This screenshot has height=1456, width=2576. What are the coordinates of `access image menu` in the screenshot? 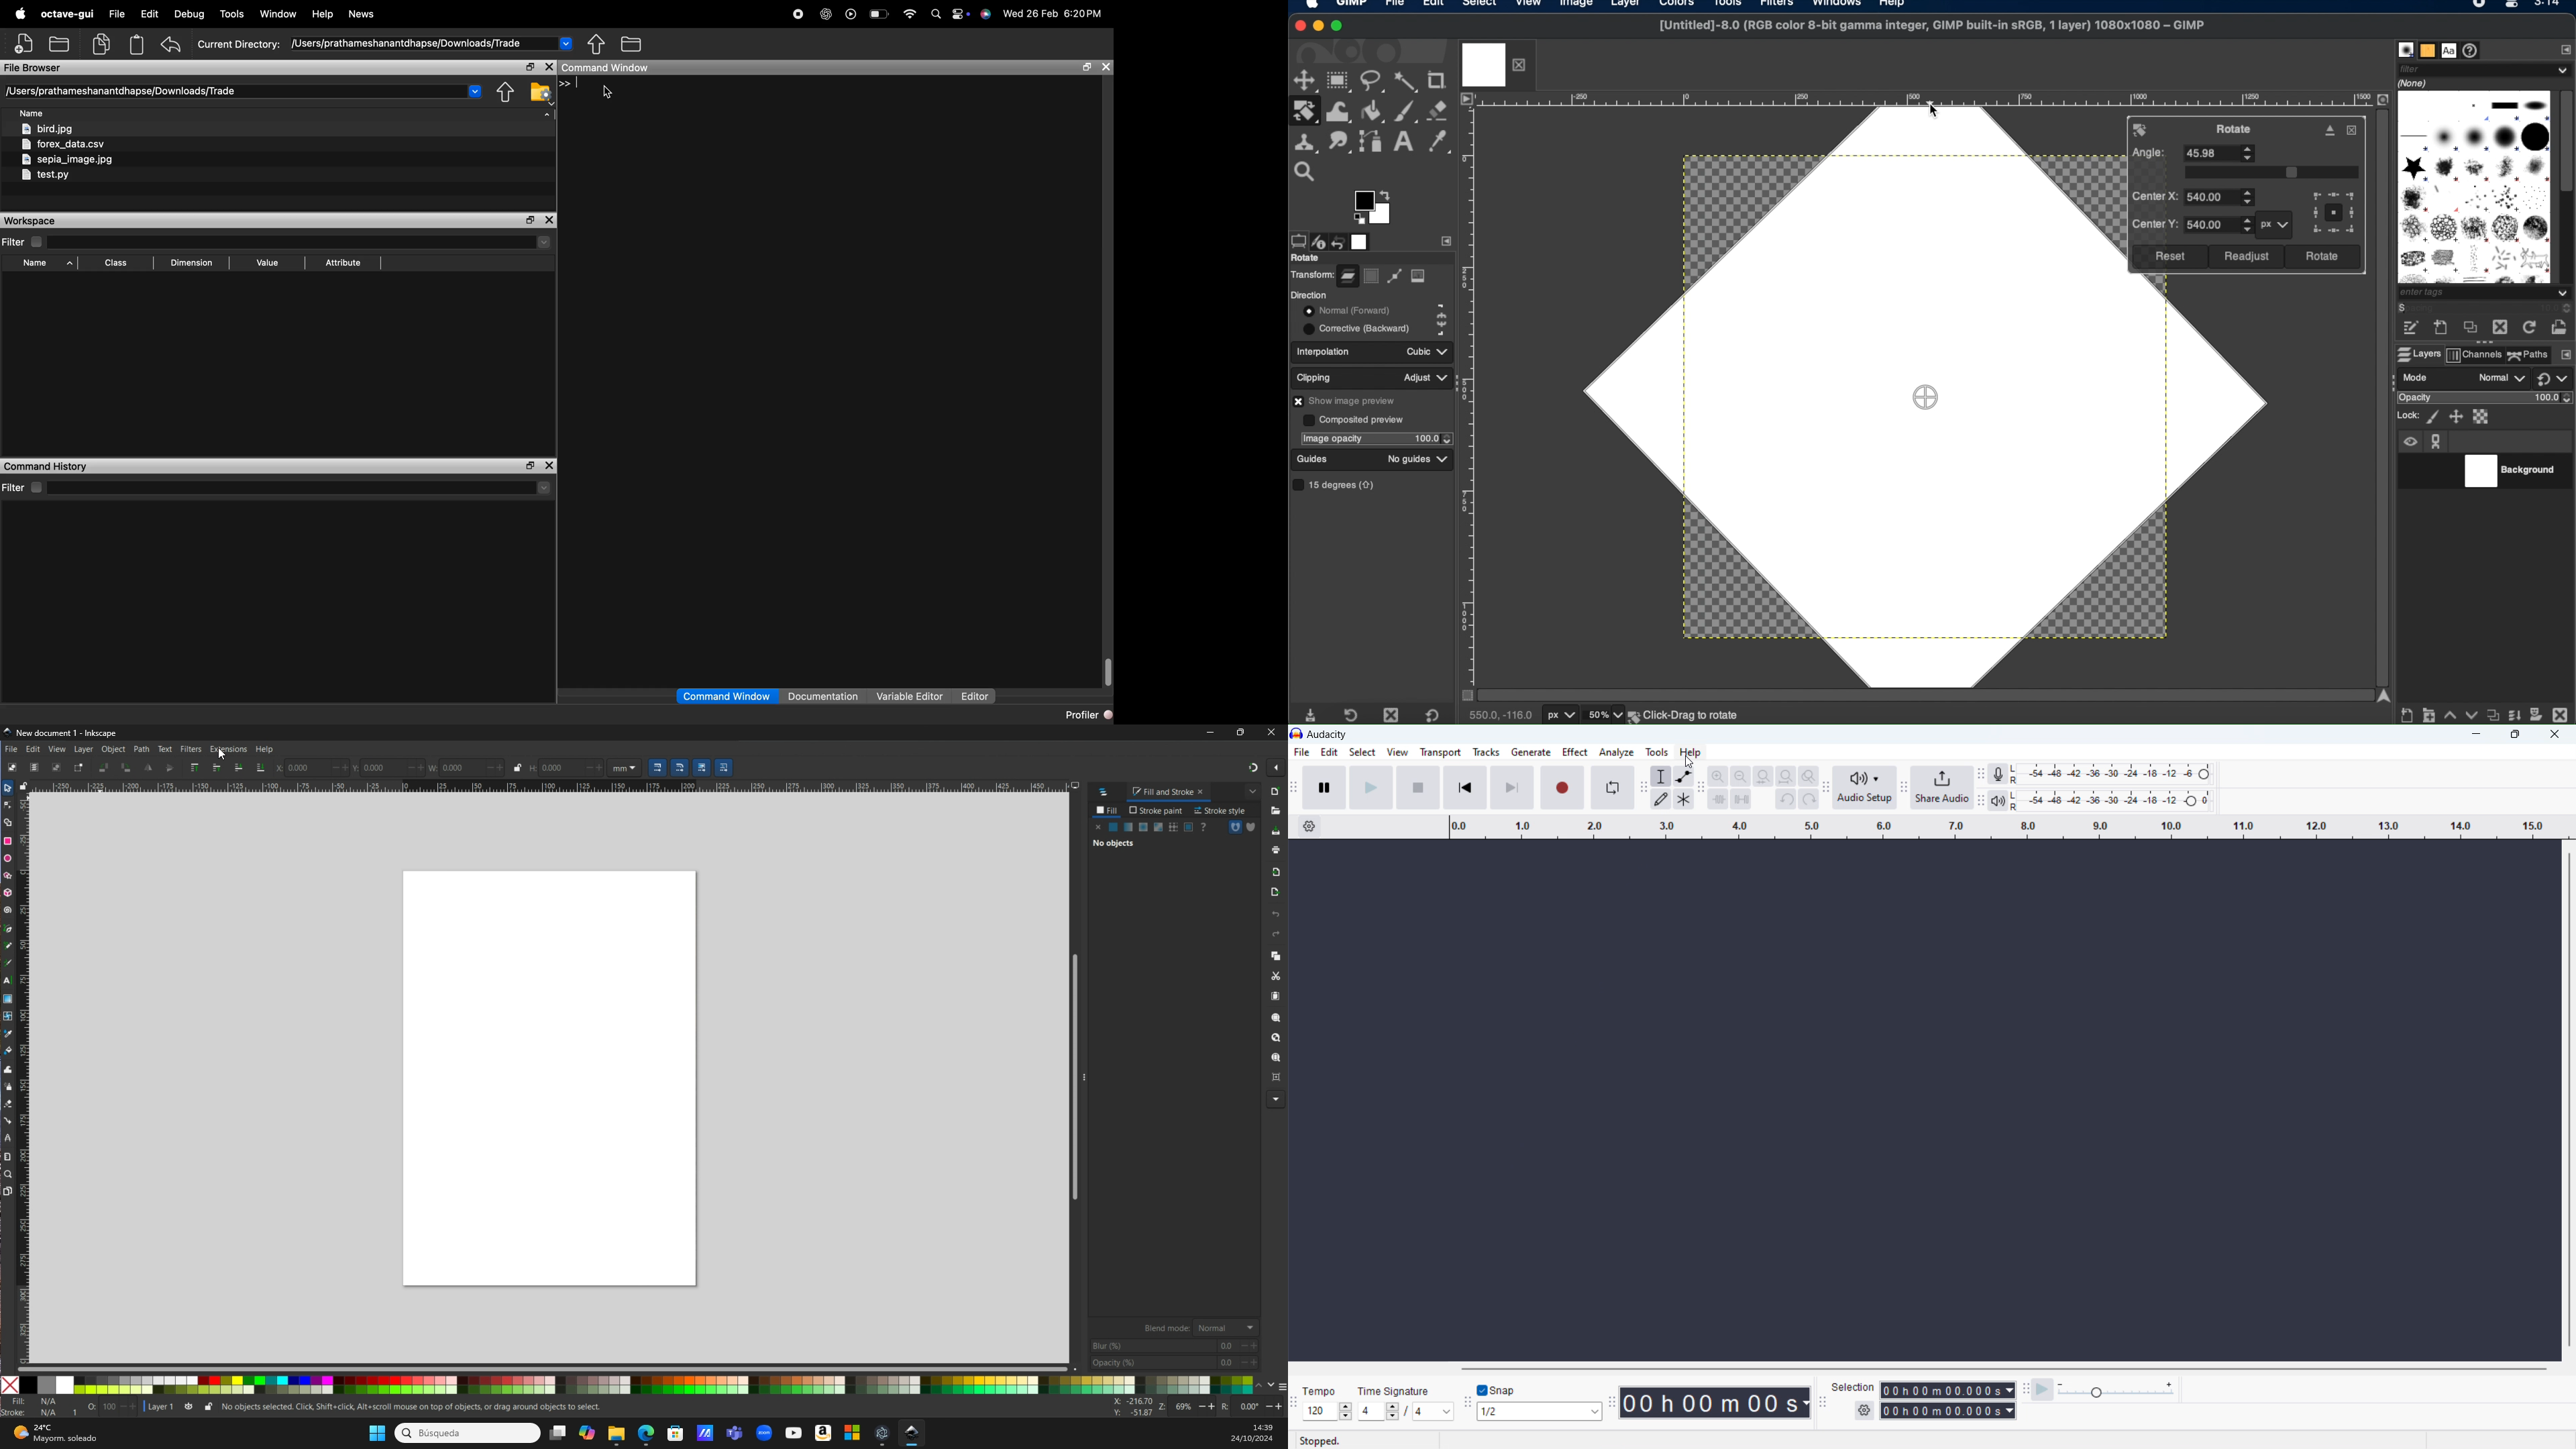 It's located at (1466, 99).